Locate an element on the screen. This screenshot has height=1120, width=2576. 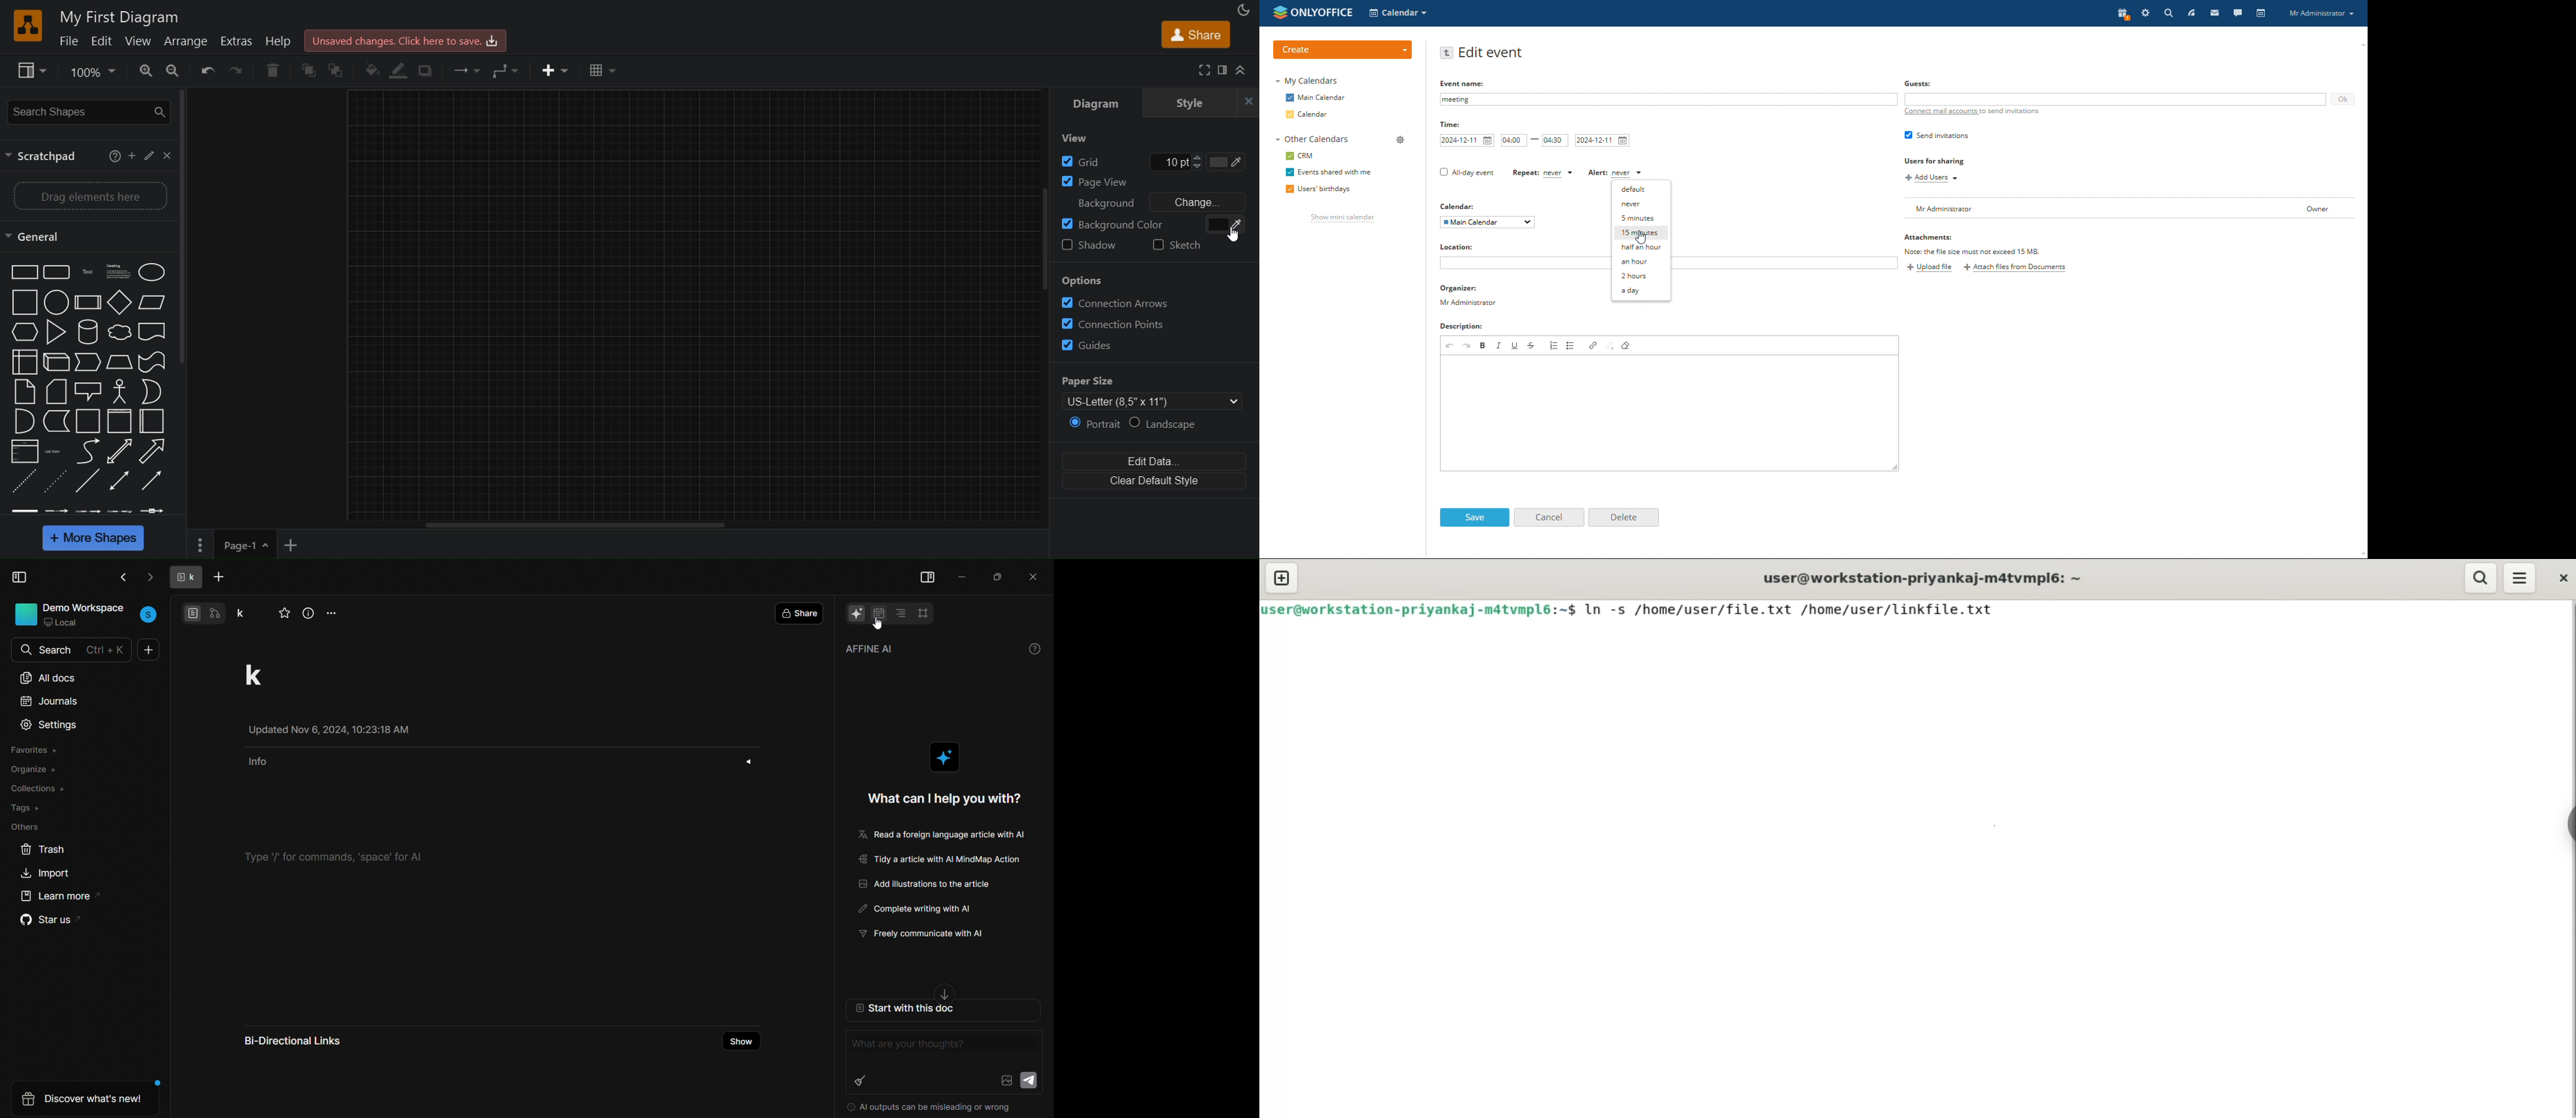
15 minutes is located at coordinates (1642, 233).